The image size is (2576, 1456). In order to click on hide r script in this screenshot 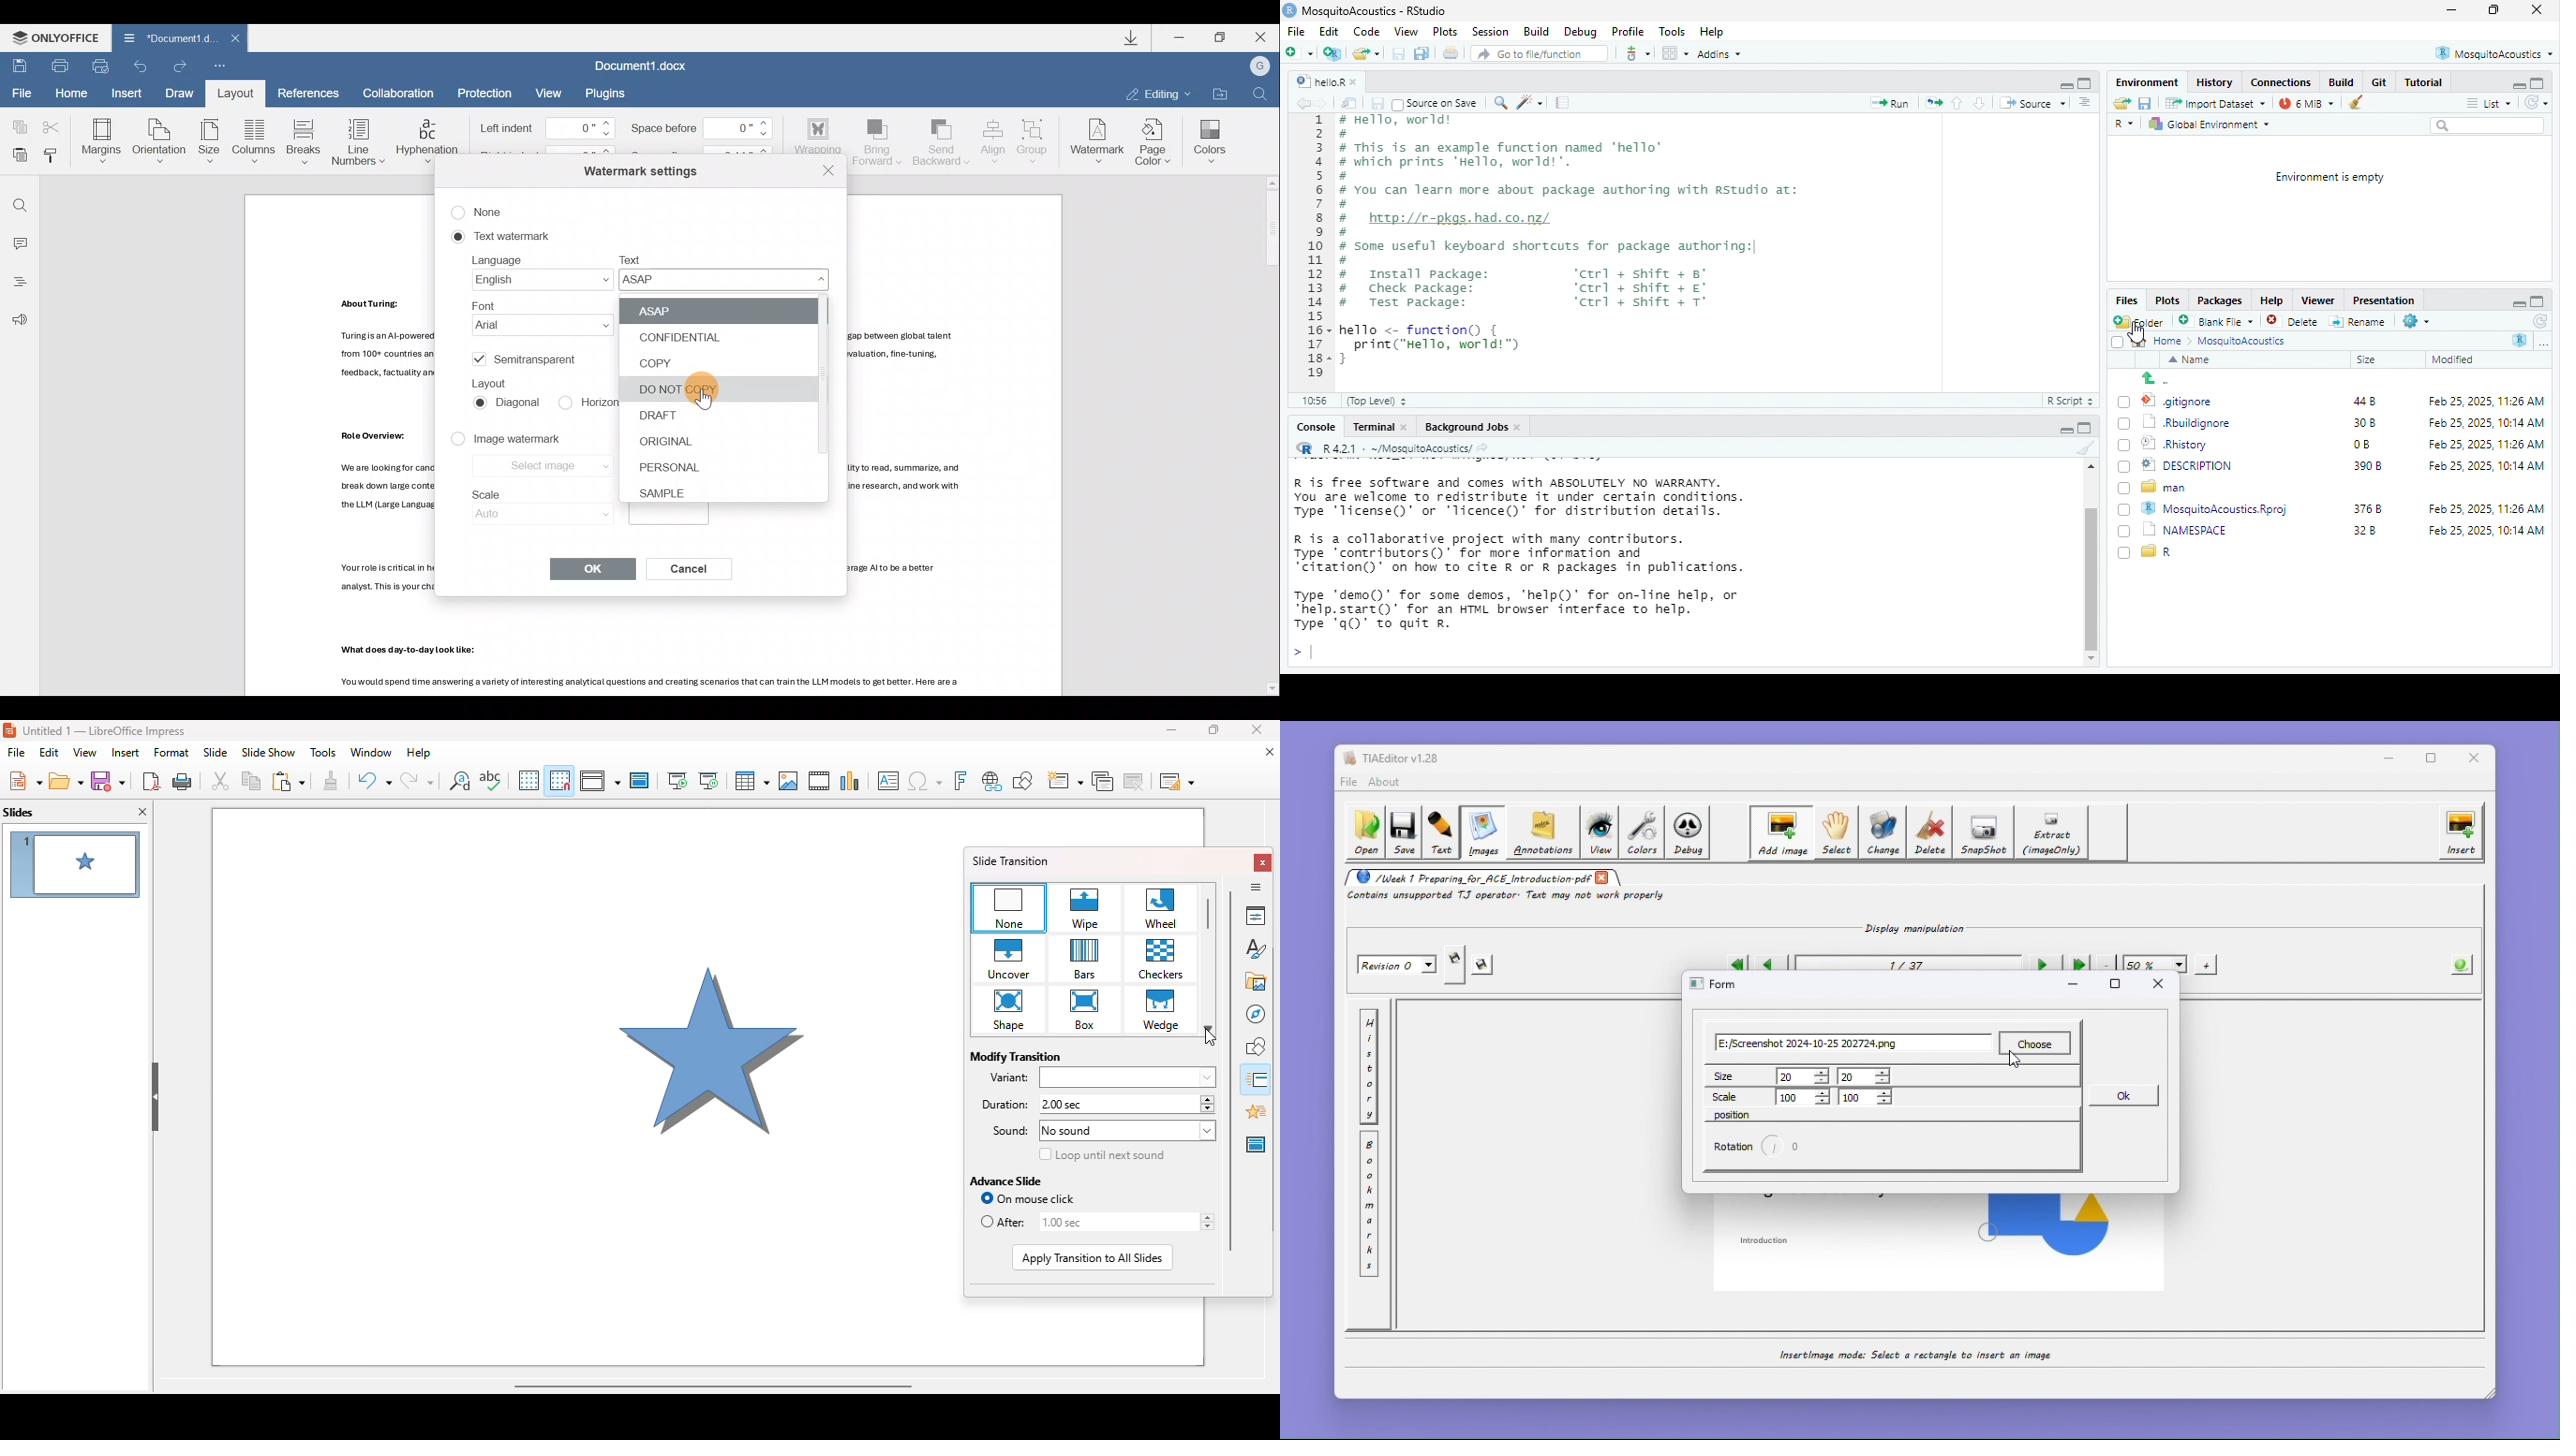, I will do `click(2062, 82)`.